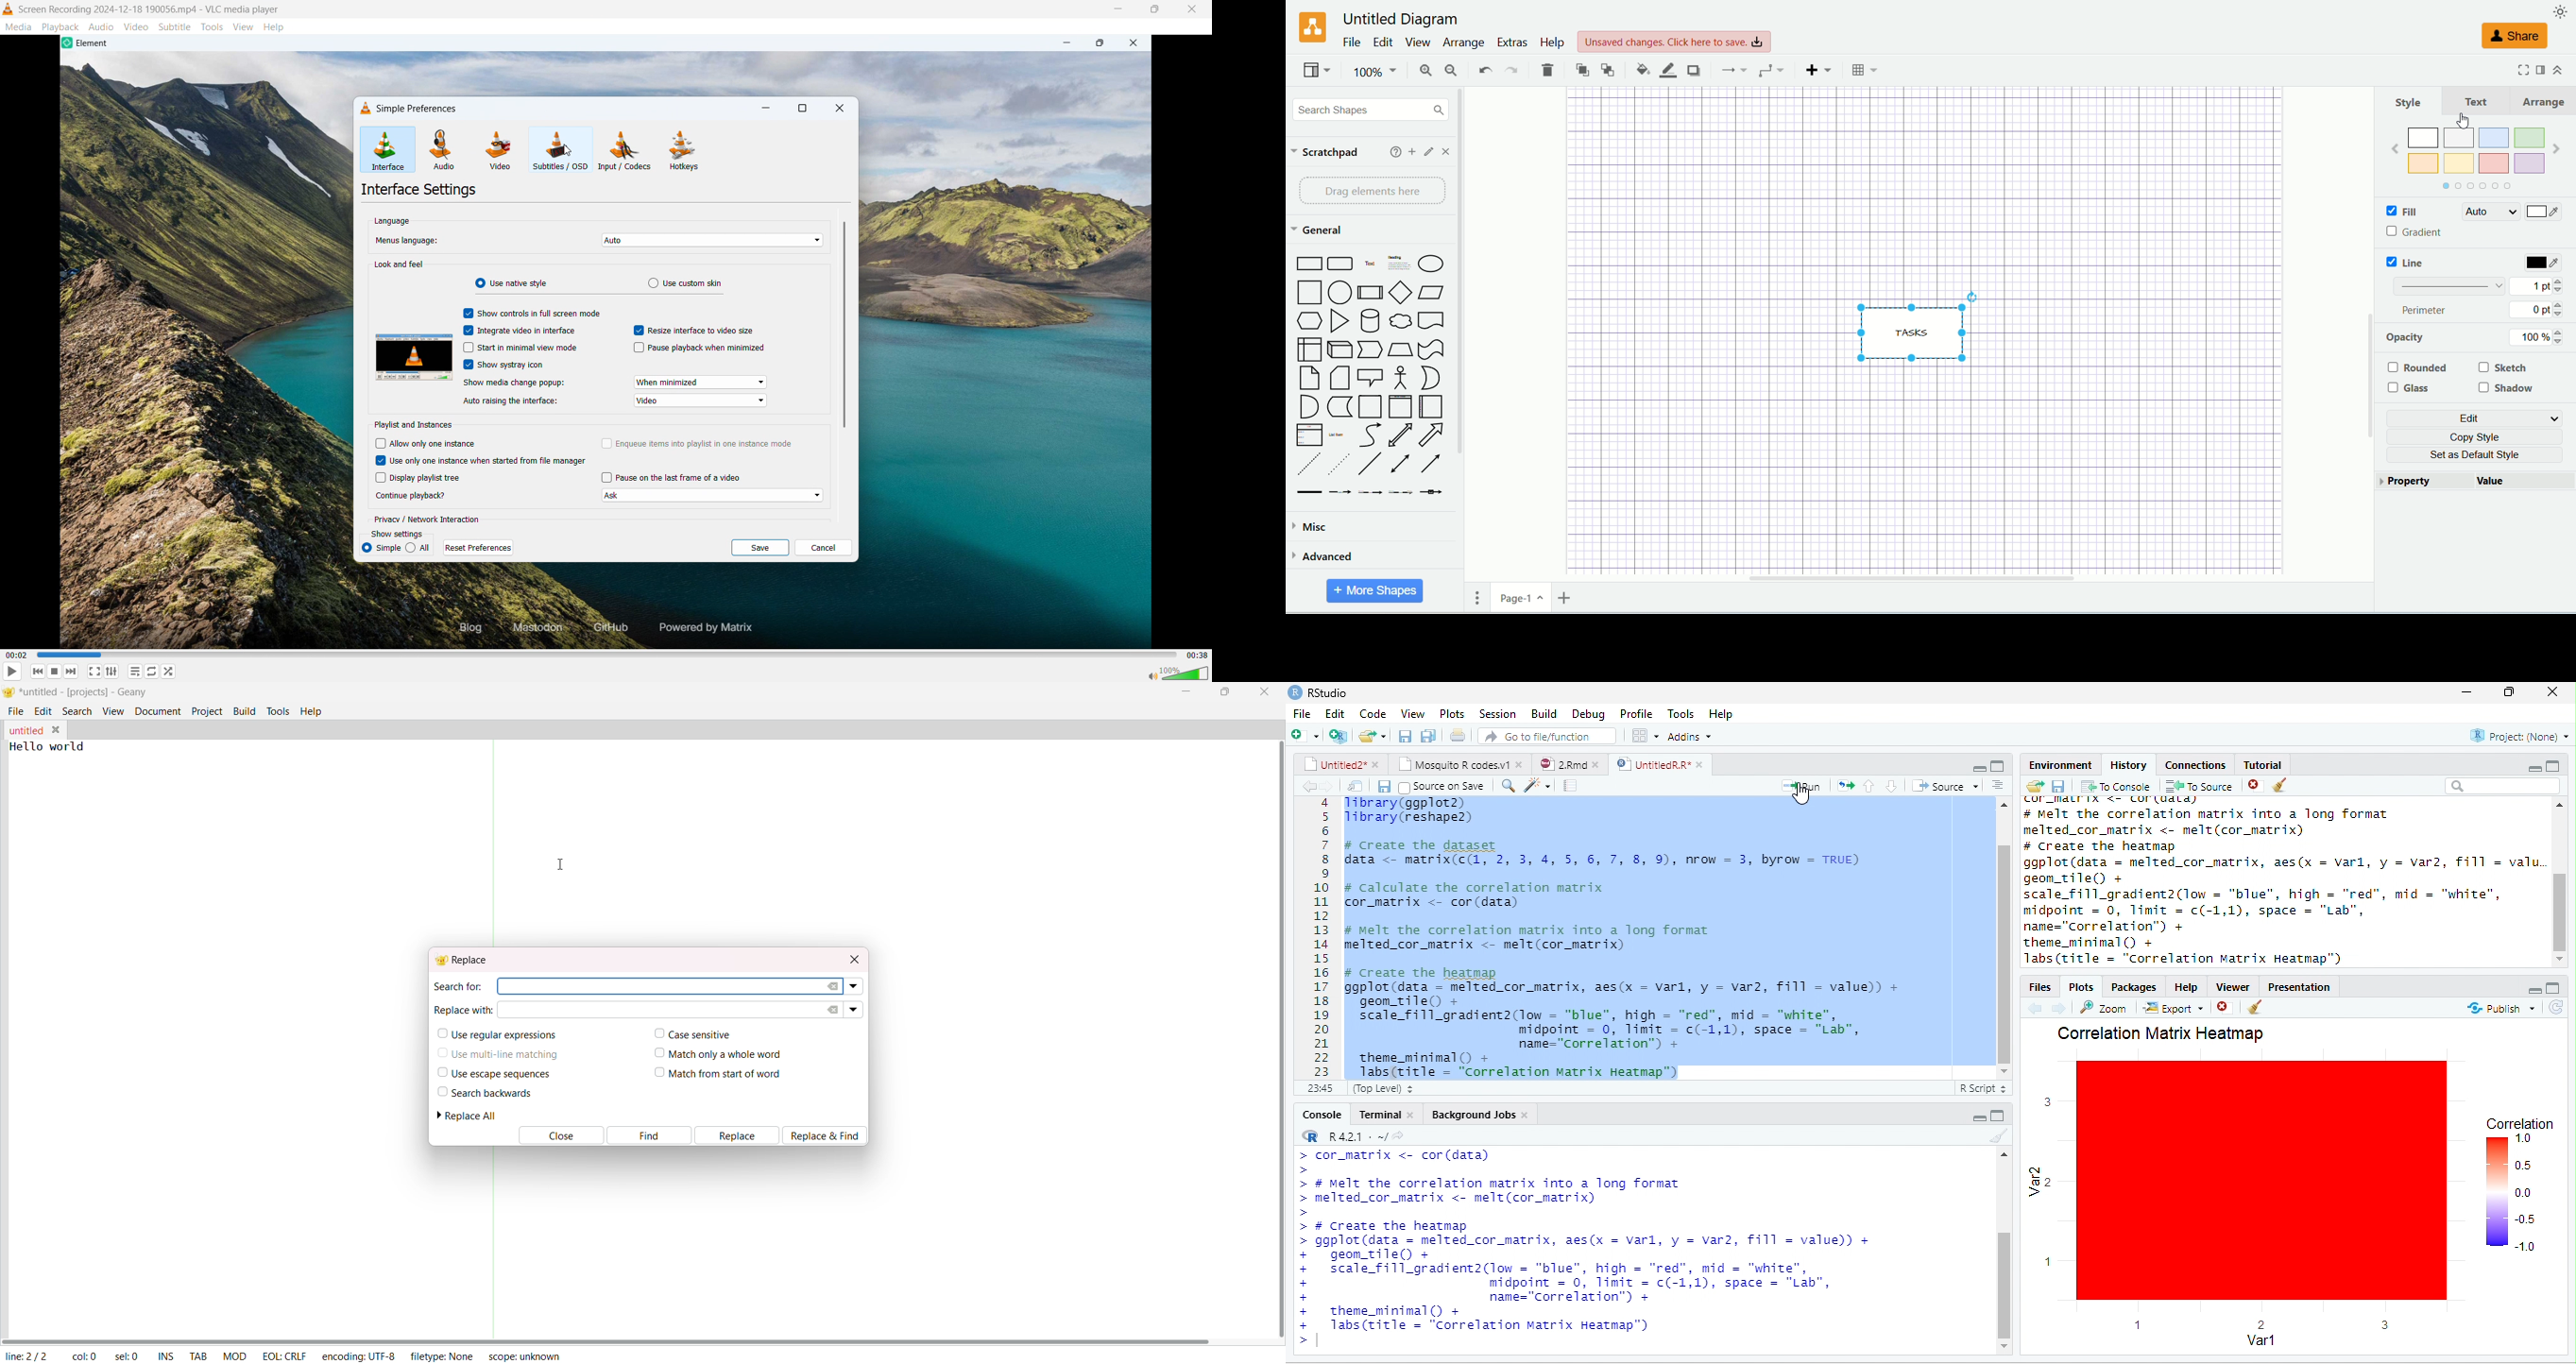 The width and height of the screenshot is (2576, 1372). What do you see at coordinates (1354, 1134) in the screenshot?
I see `R` at bounding box center [1354, 1134].